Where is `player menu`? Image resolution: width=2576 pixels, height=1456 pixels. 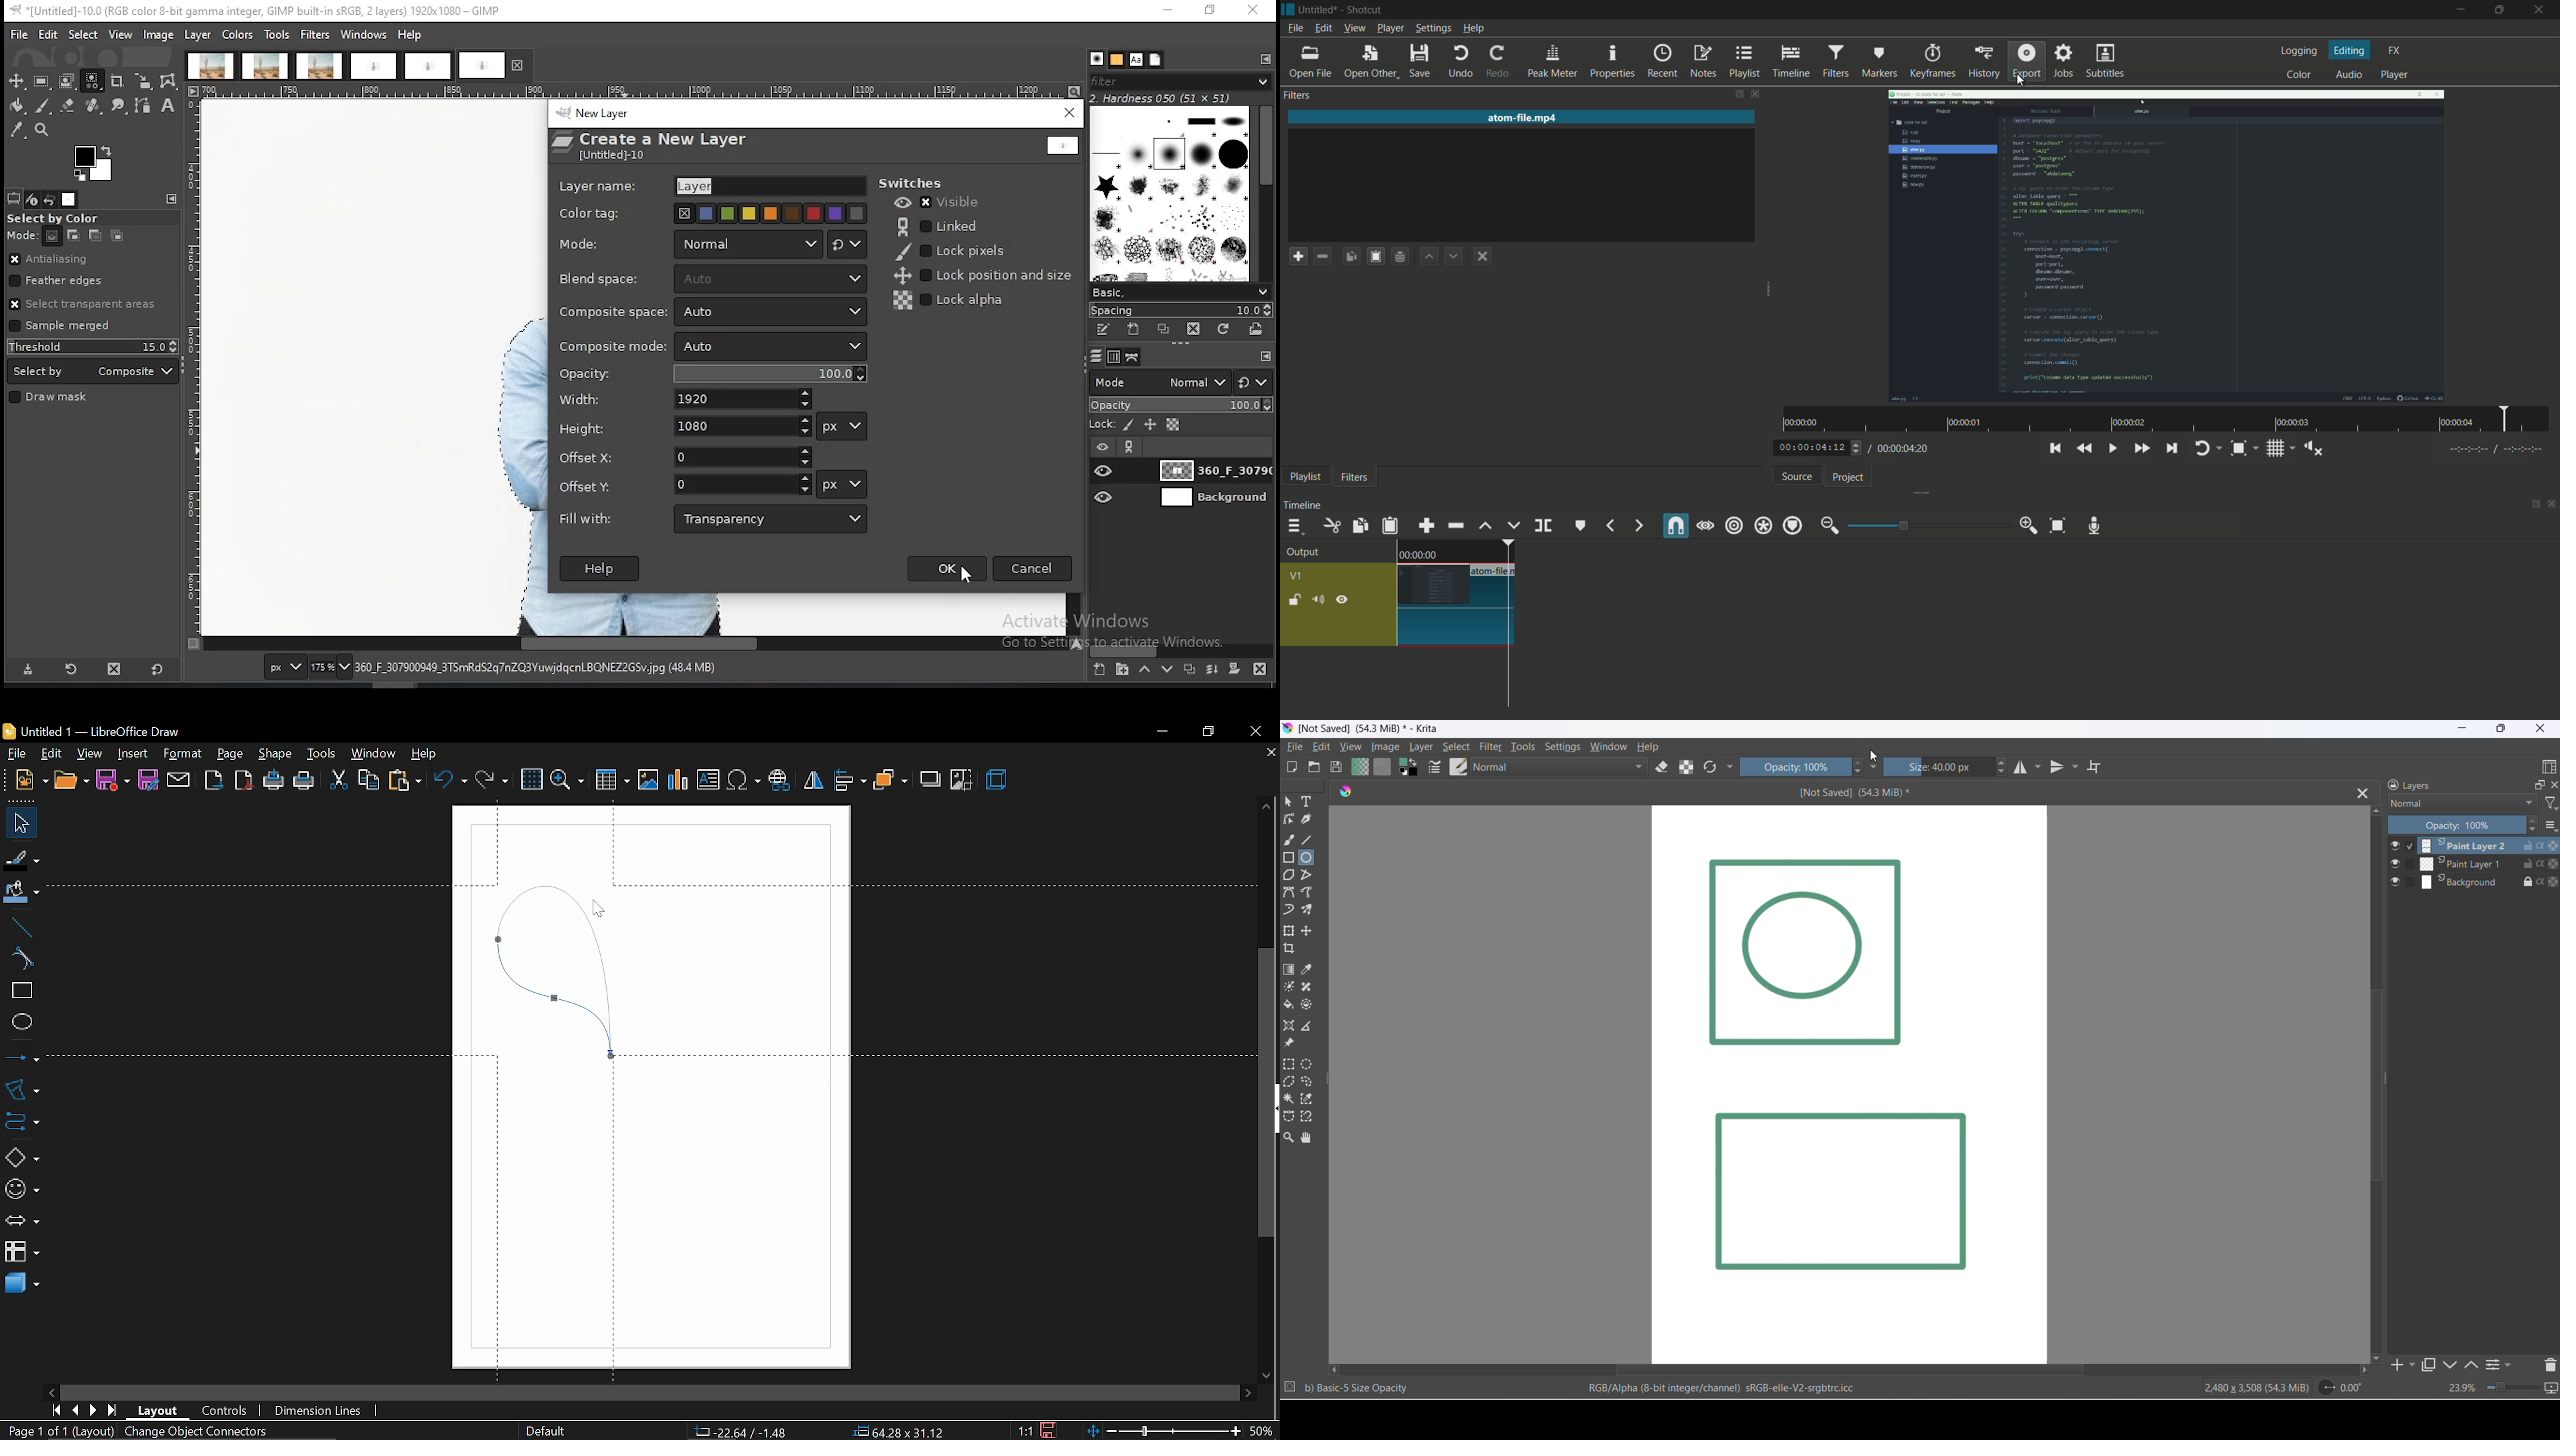
player menu is located at coordinates (1389, 28).